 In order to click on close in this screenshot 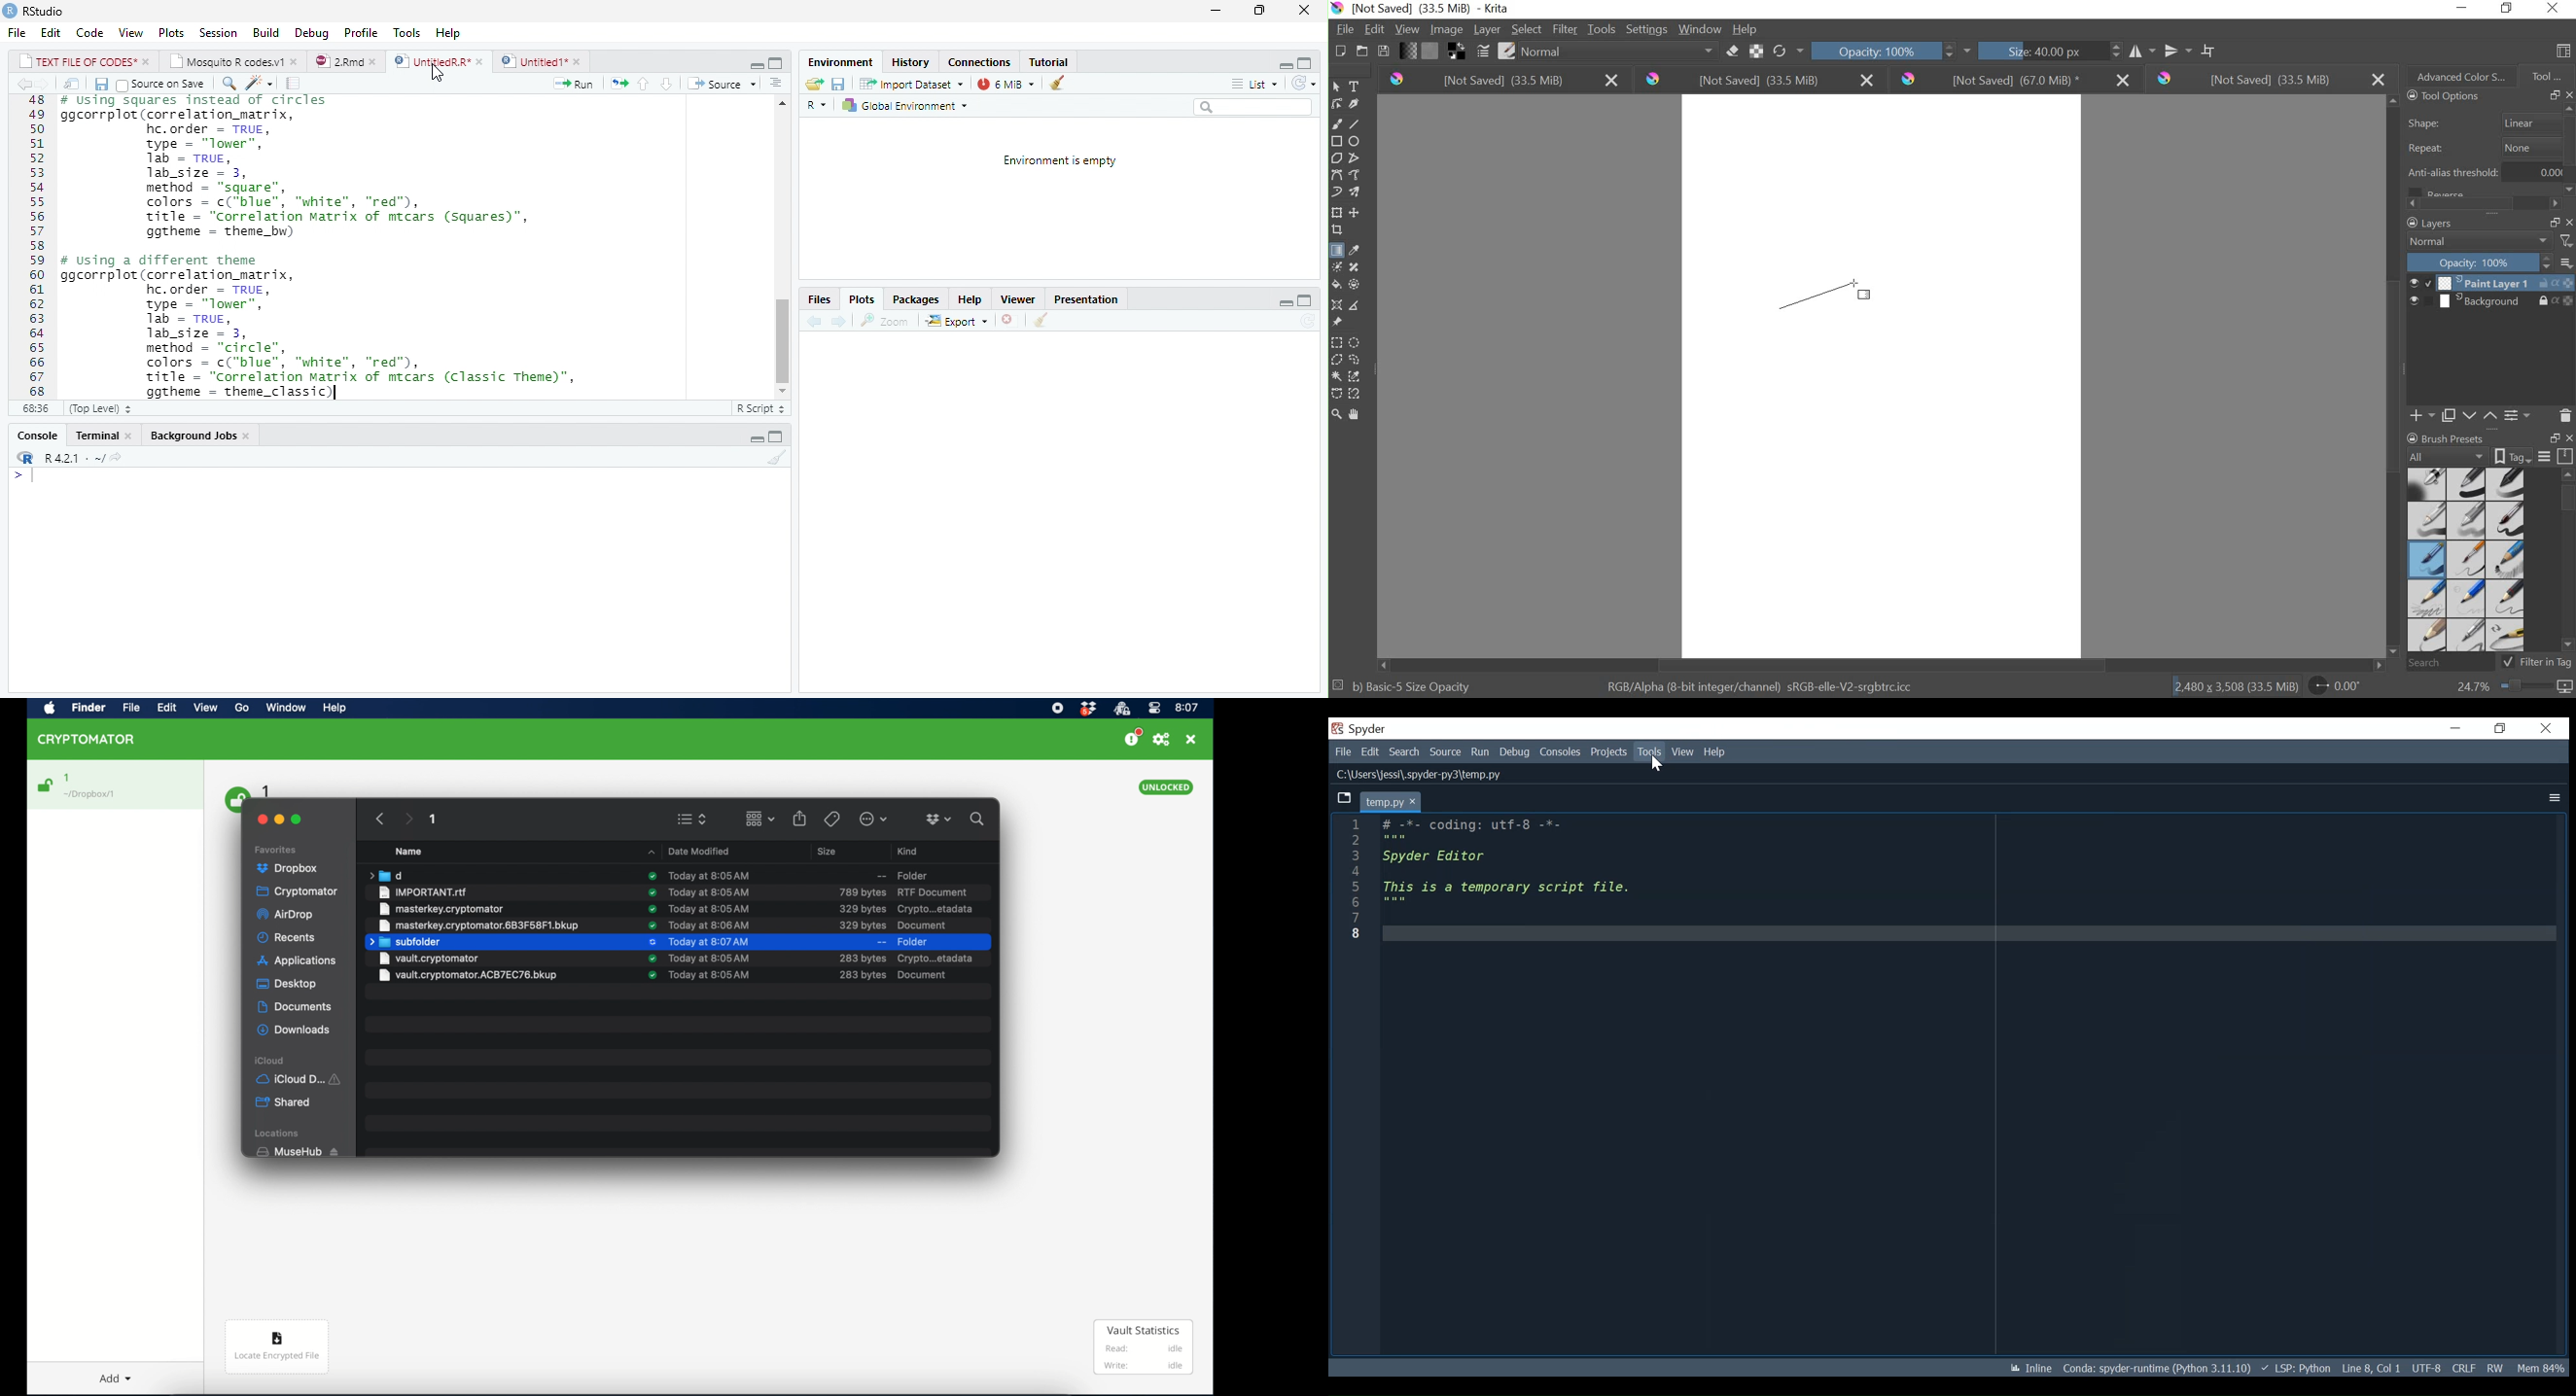, I will do `click(1300, 10)`.